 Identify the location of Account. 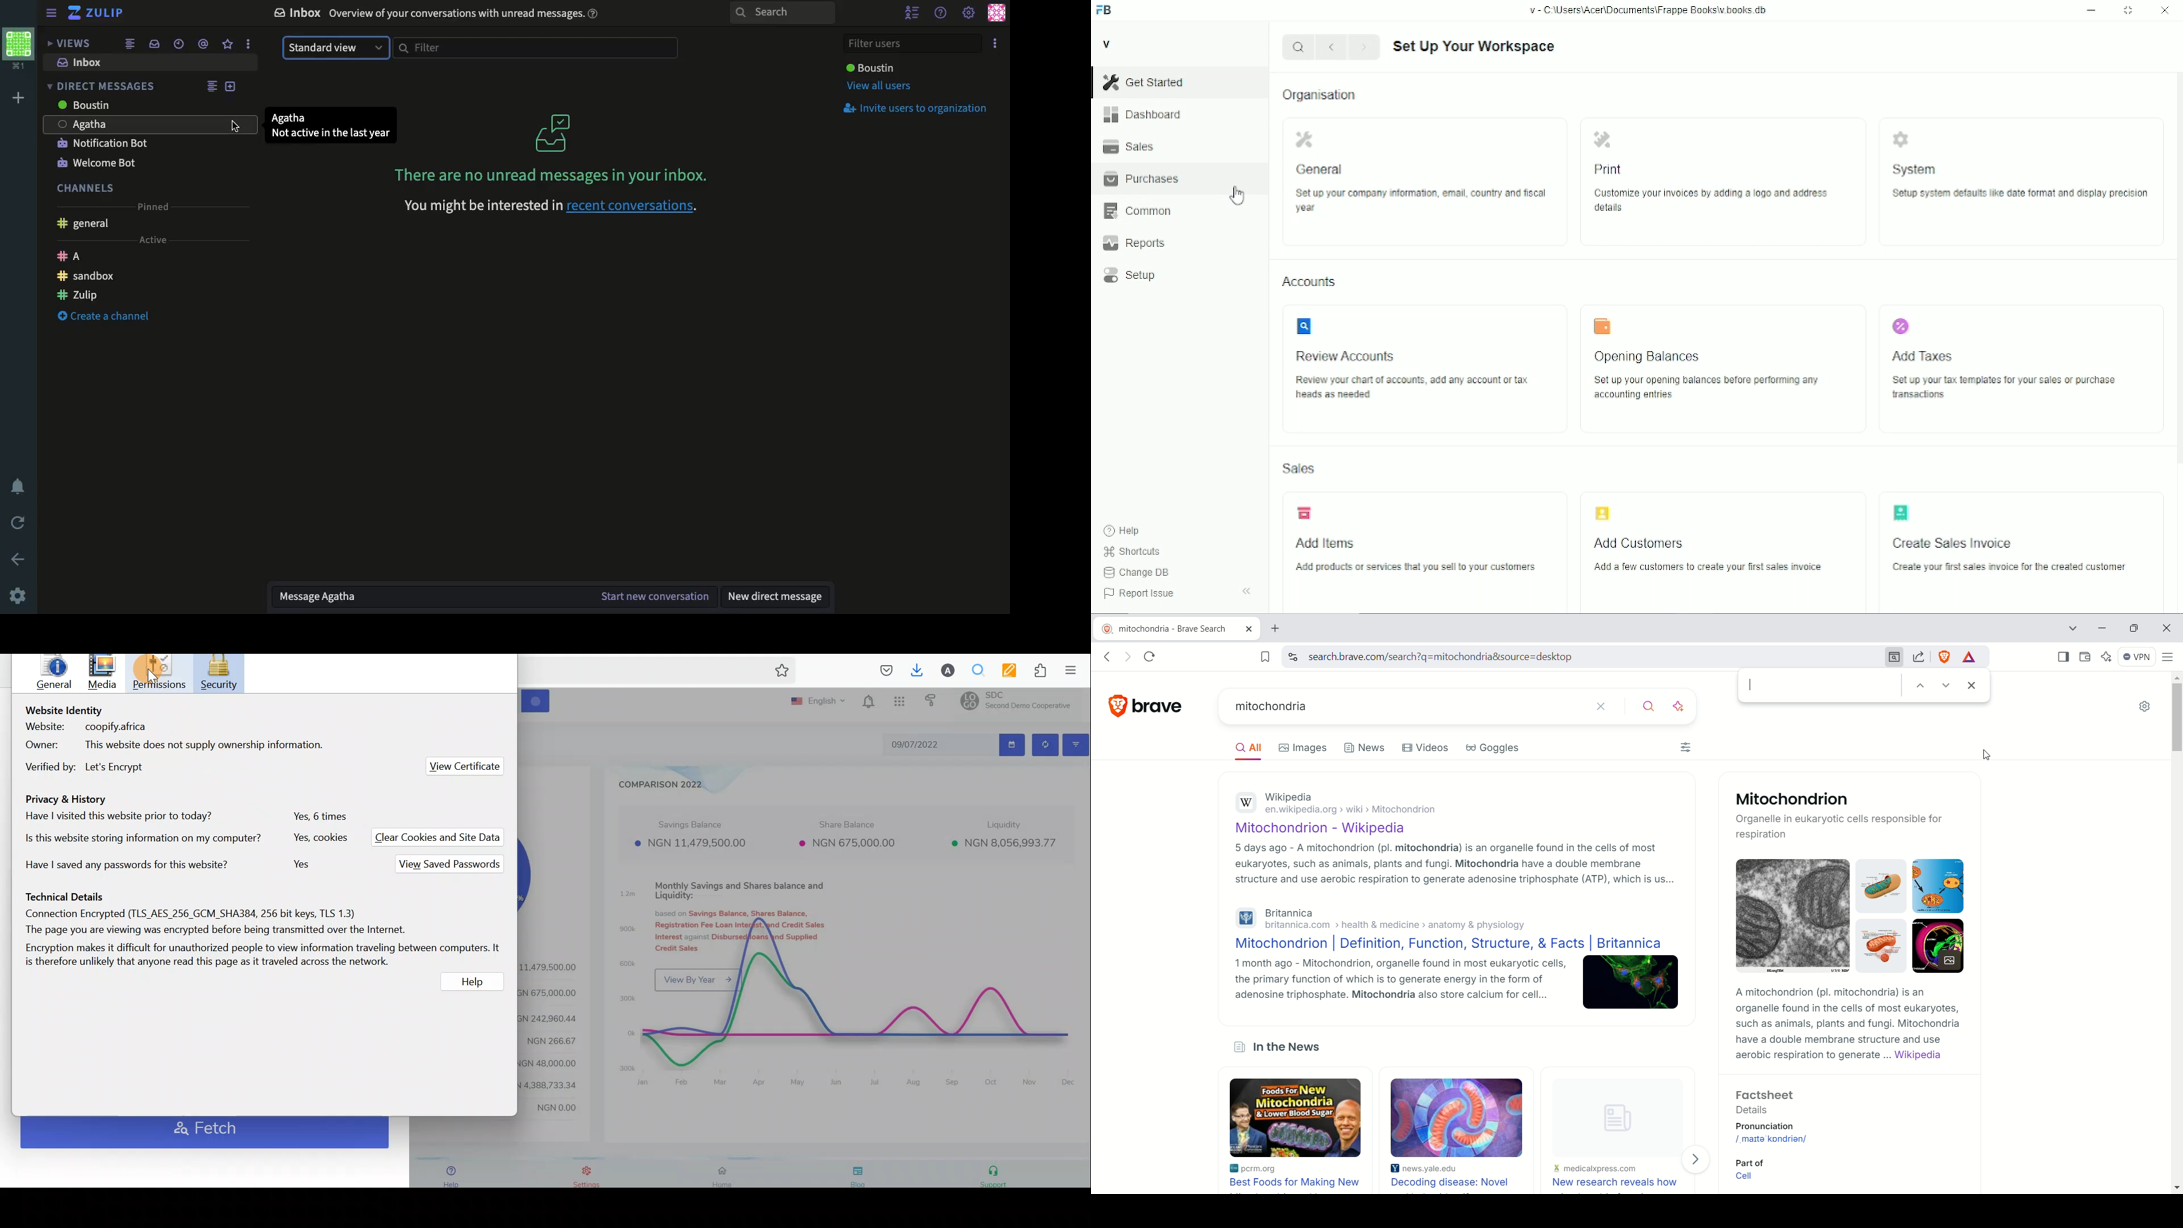
(944, 670).